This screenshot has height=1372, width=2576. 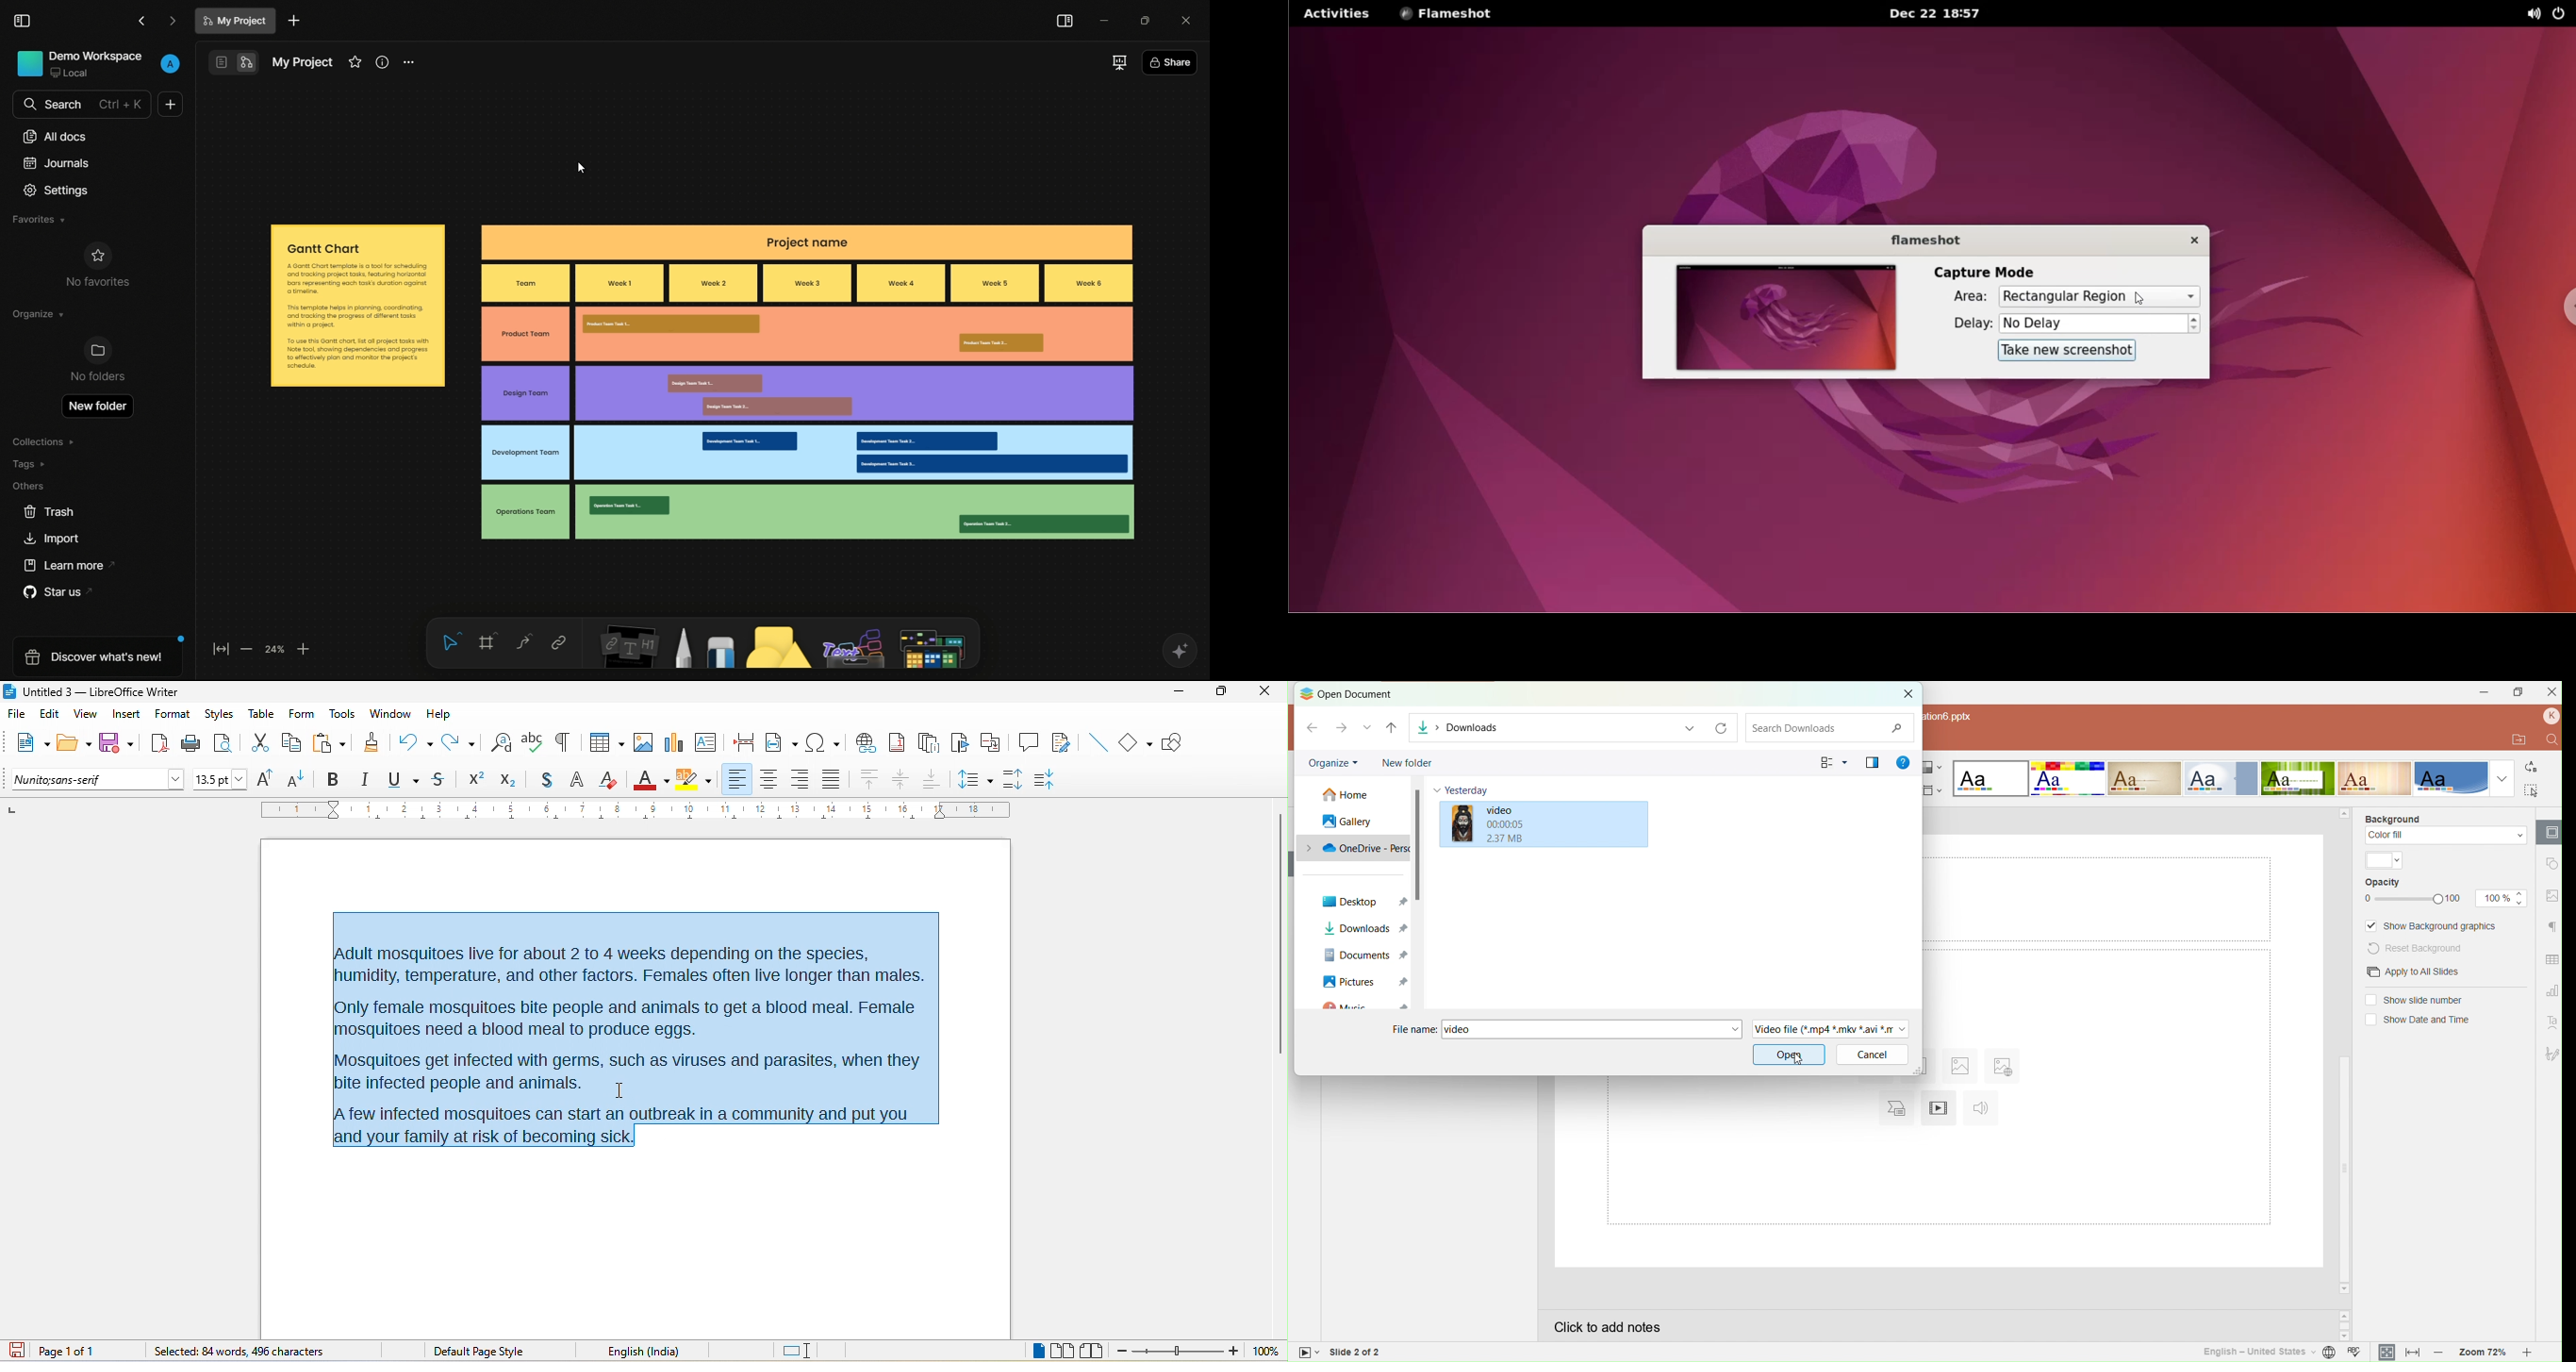 I want to click on Lines, so click(x=2376, y=778).